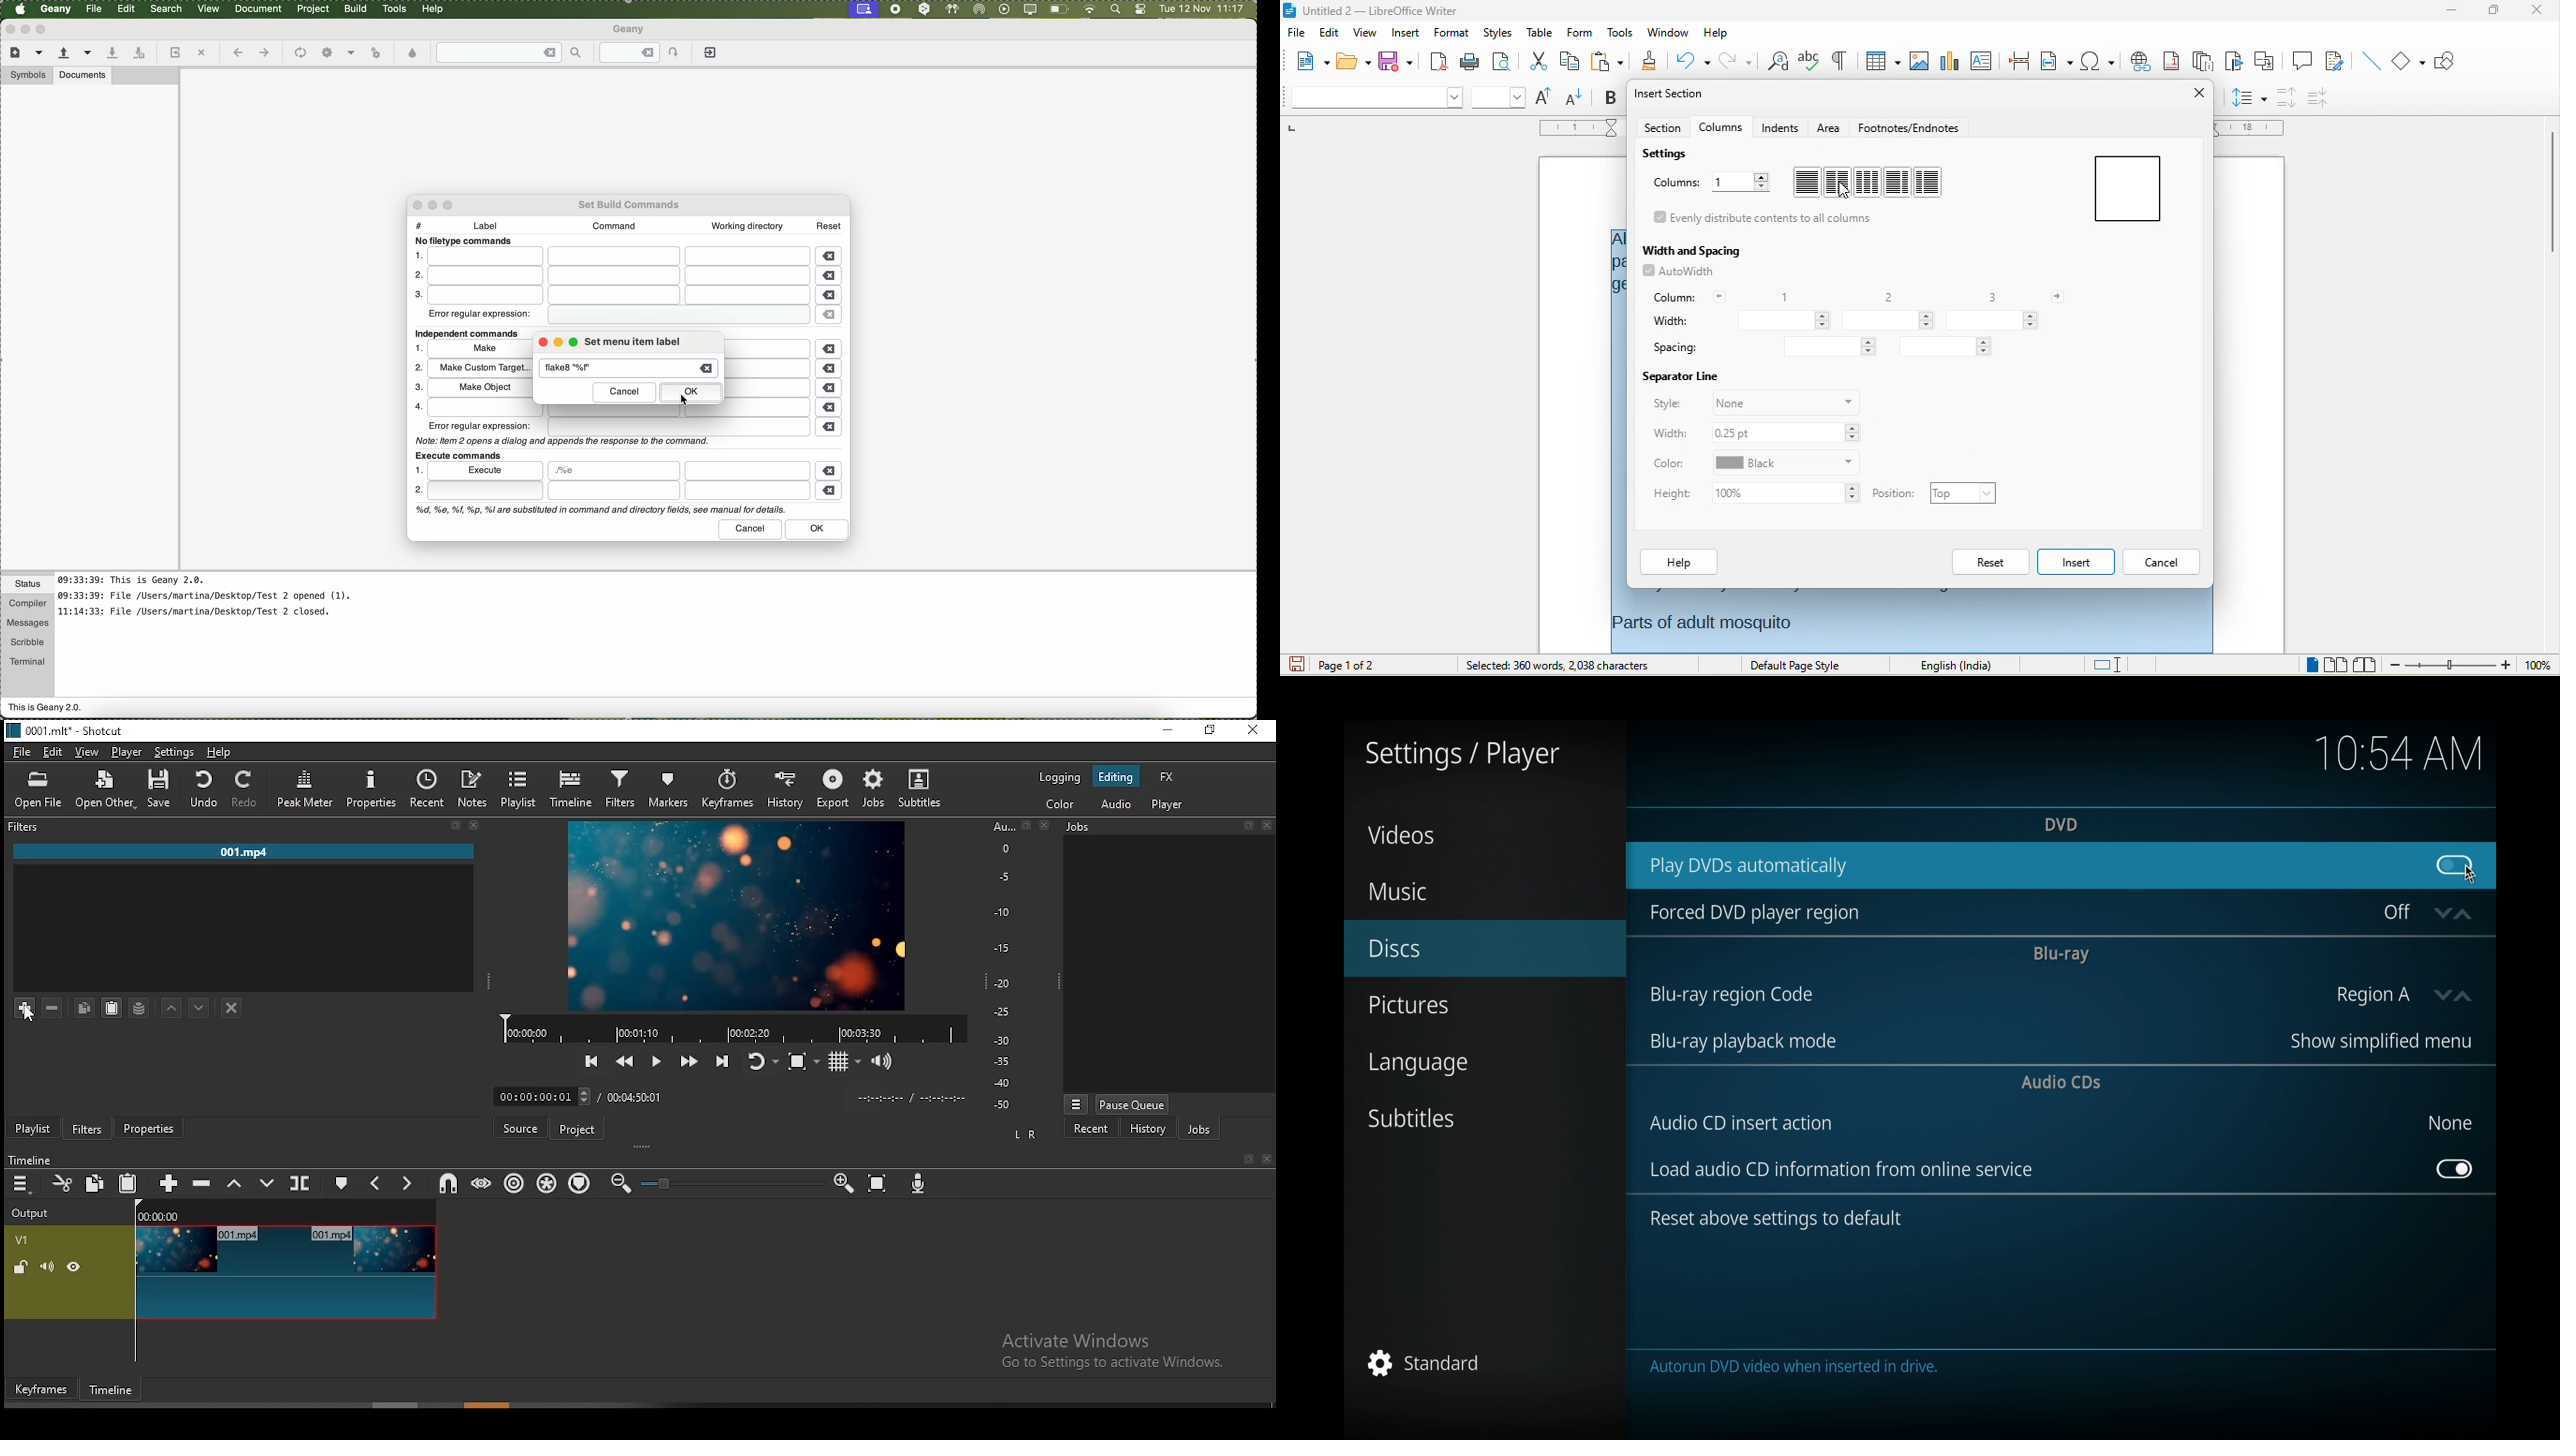 The height and width of the screenshot is (1456, 2576). What do you see at coordinates (1424, 1363) in the screenshot?
I see `standard` at bounding box center [1424, 1363].